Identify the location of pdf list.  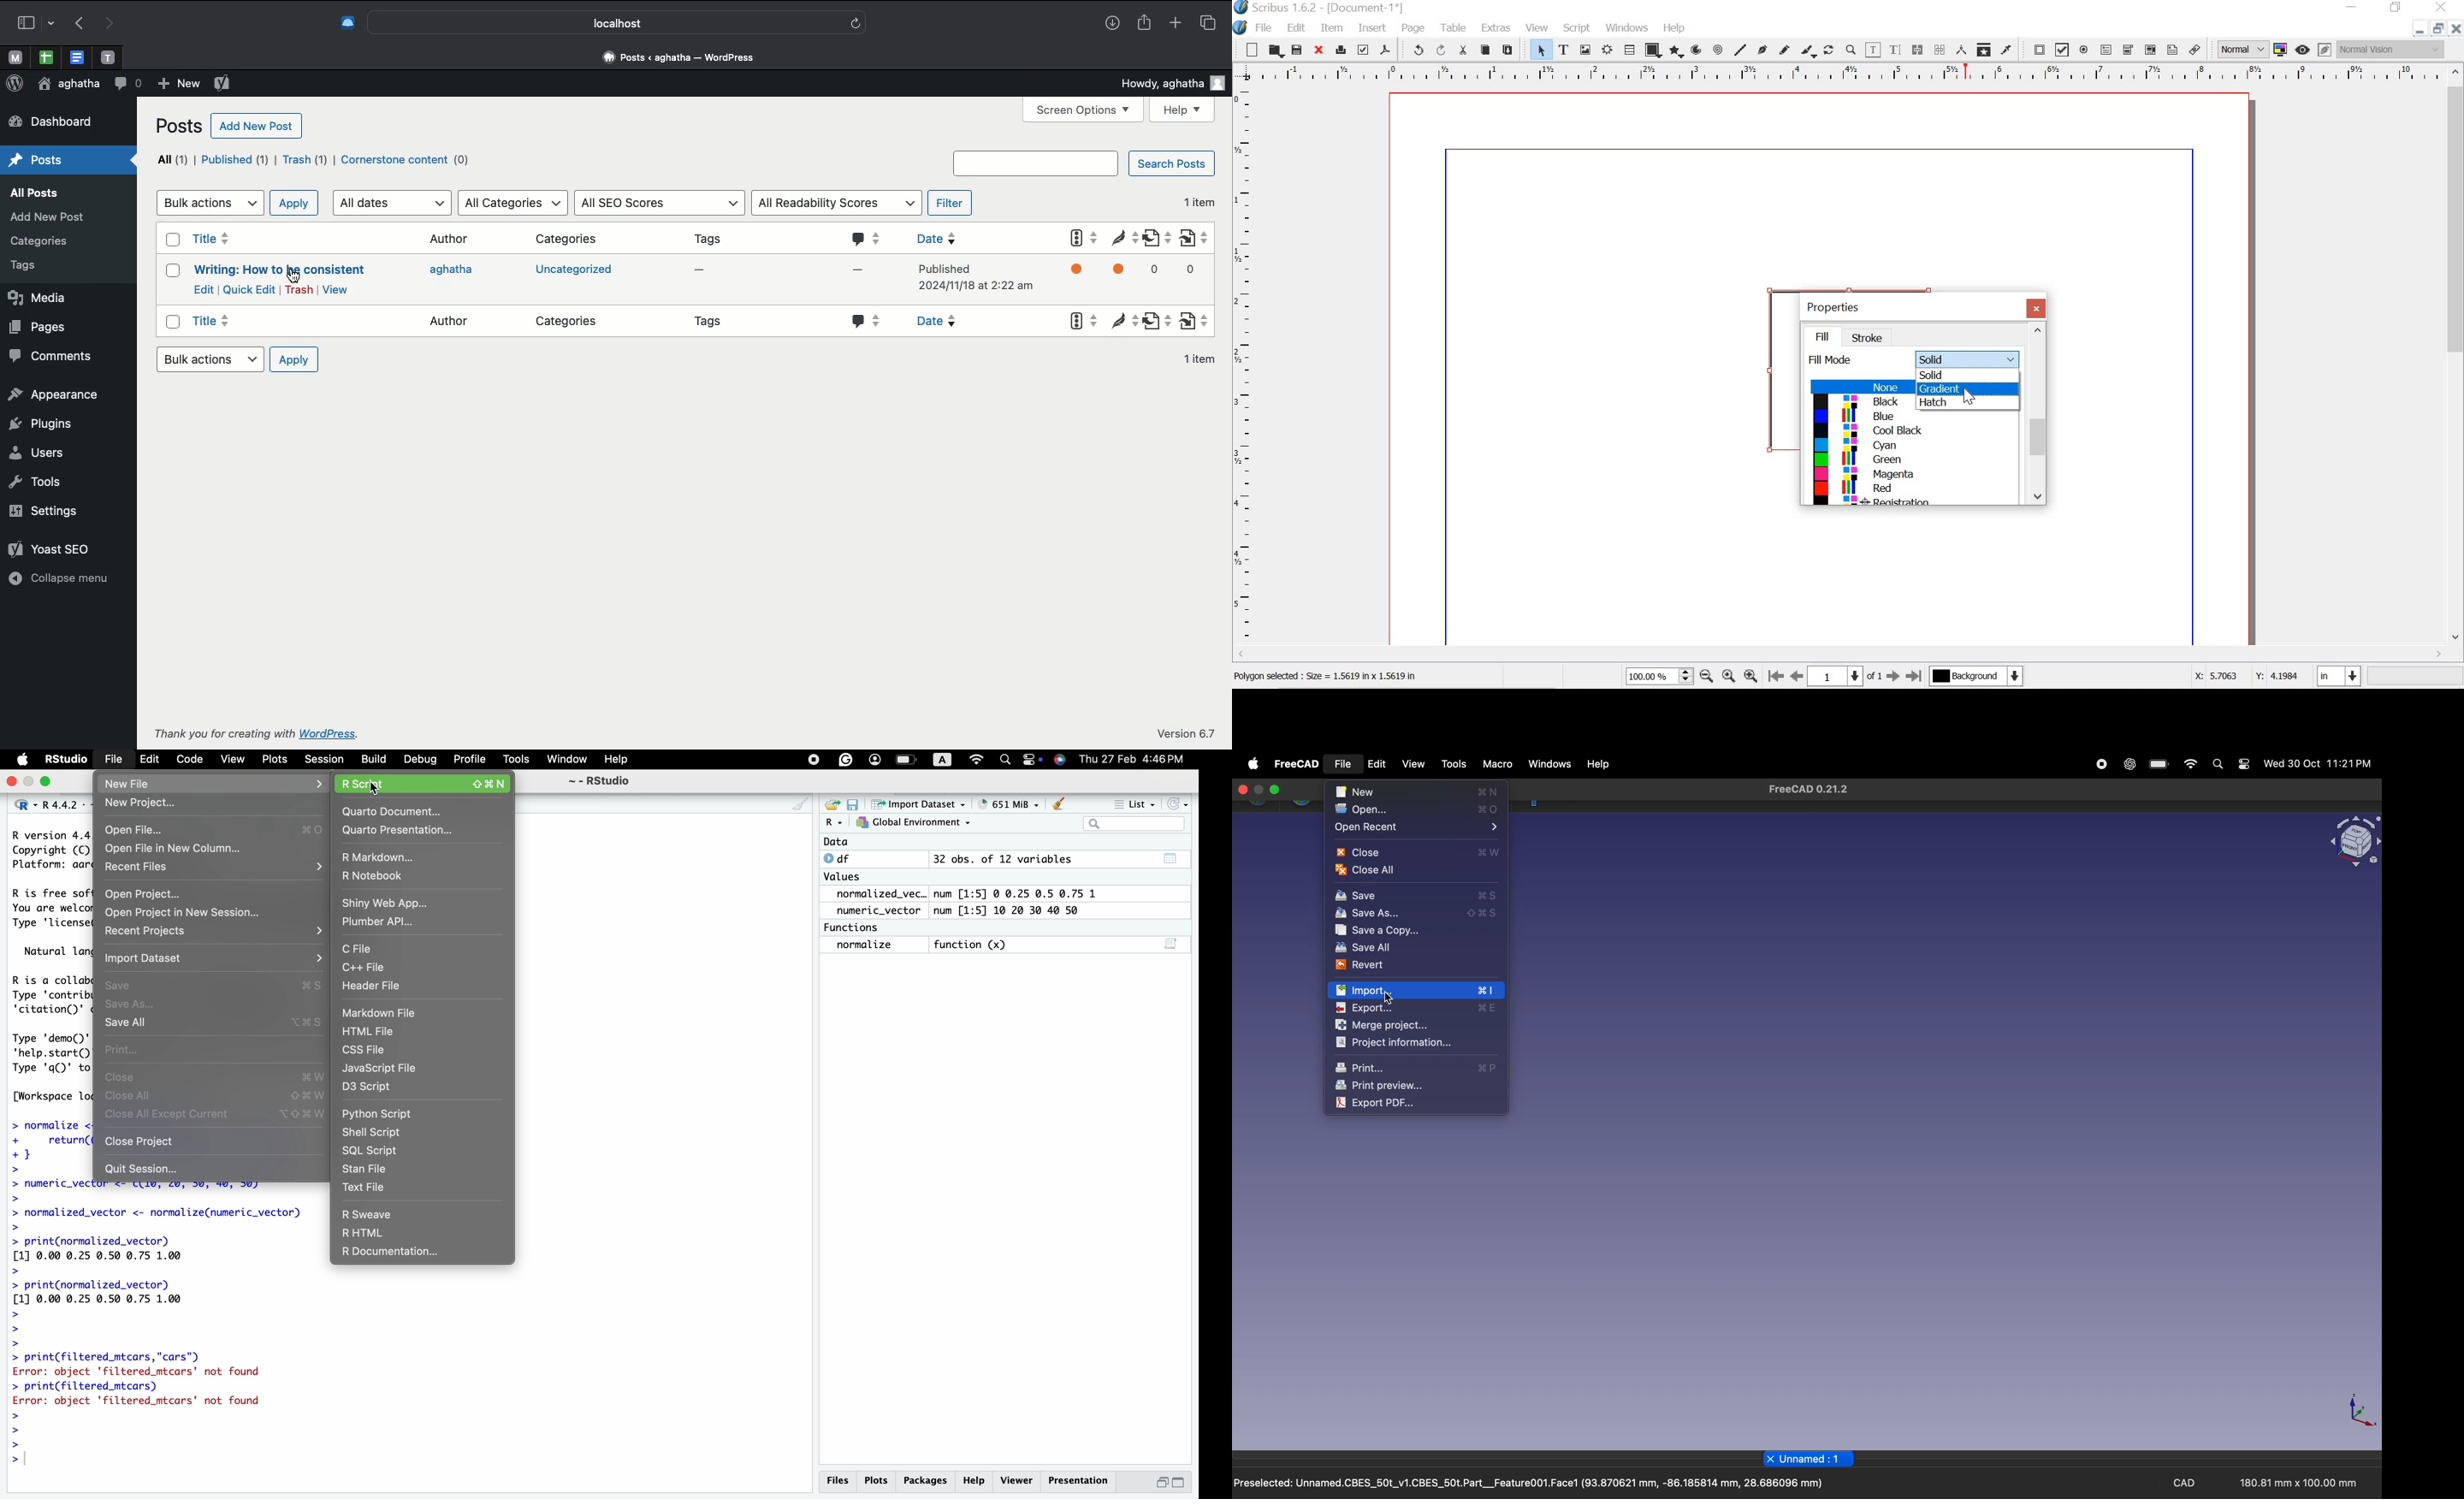
(2150, 49).